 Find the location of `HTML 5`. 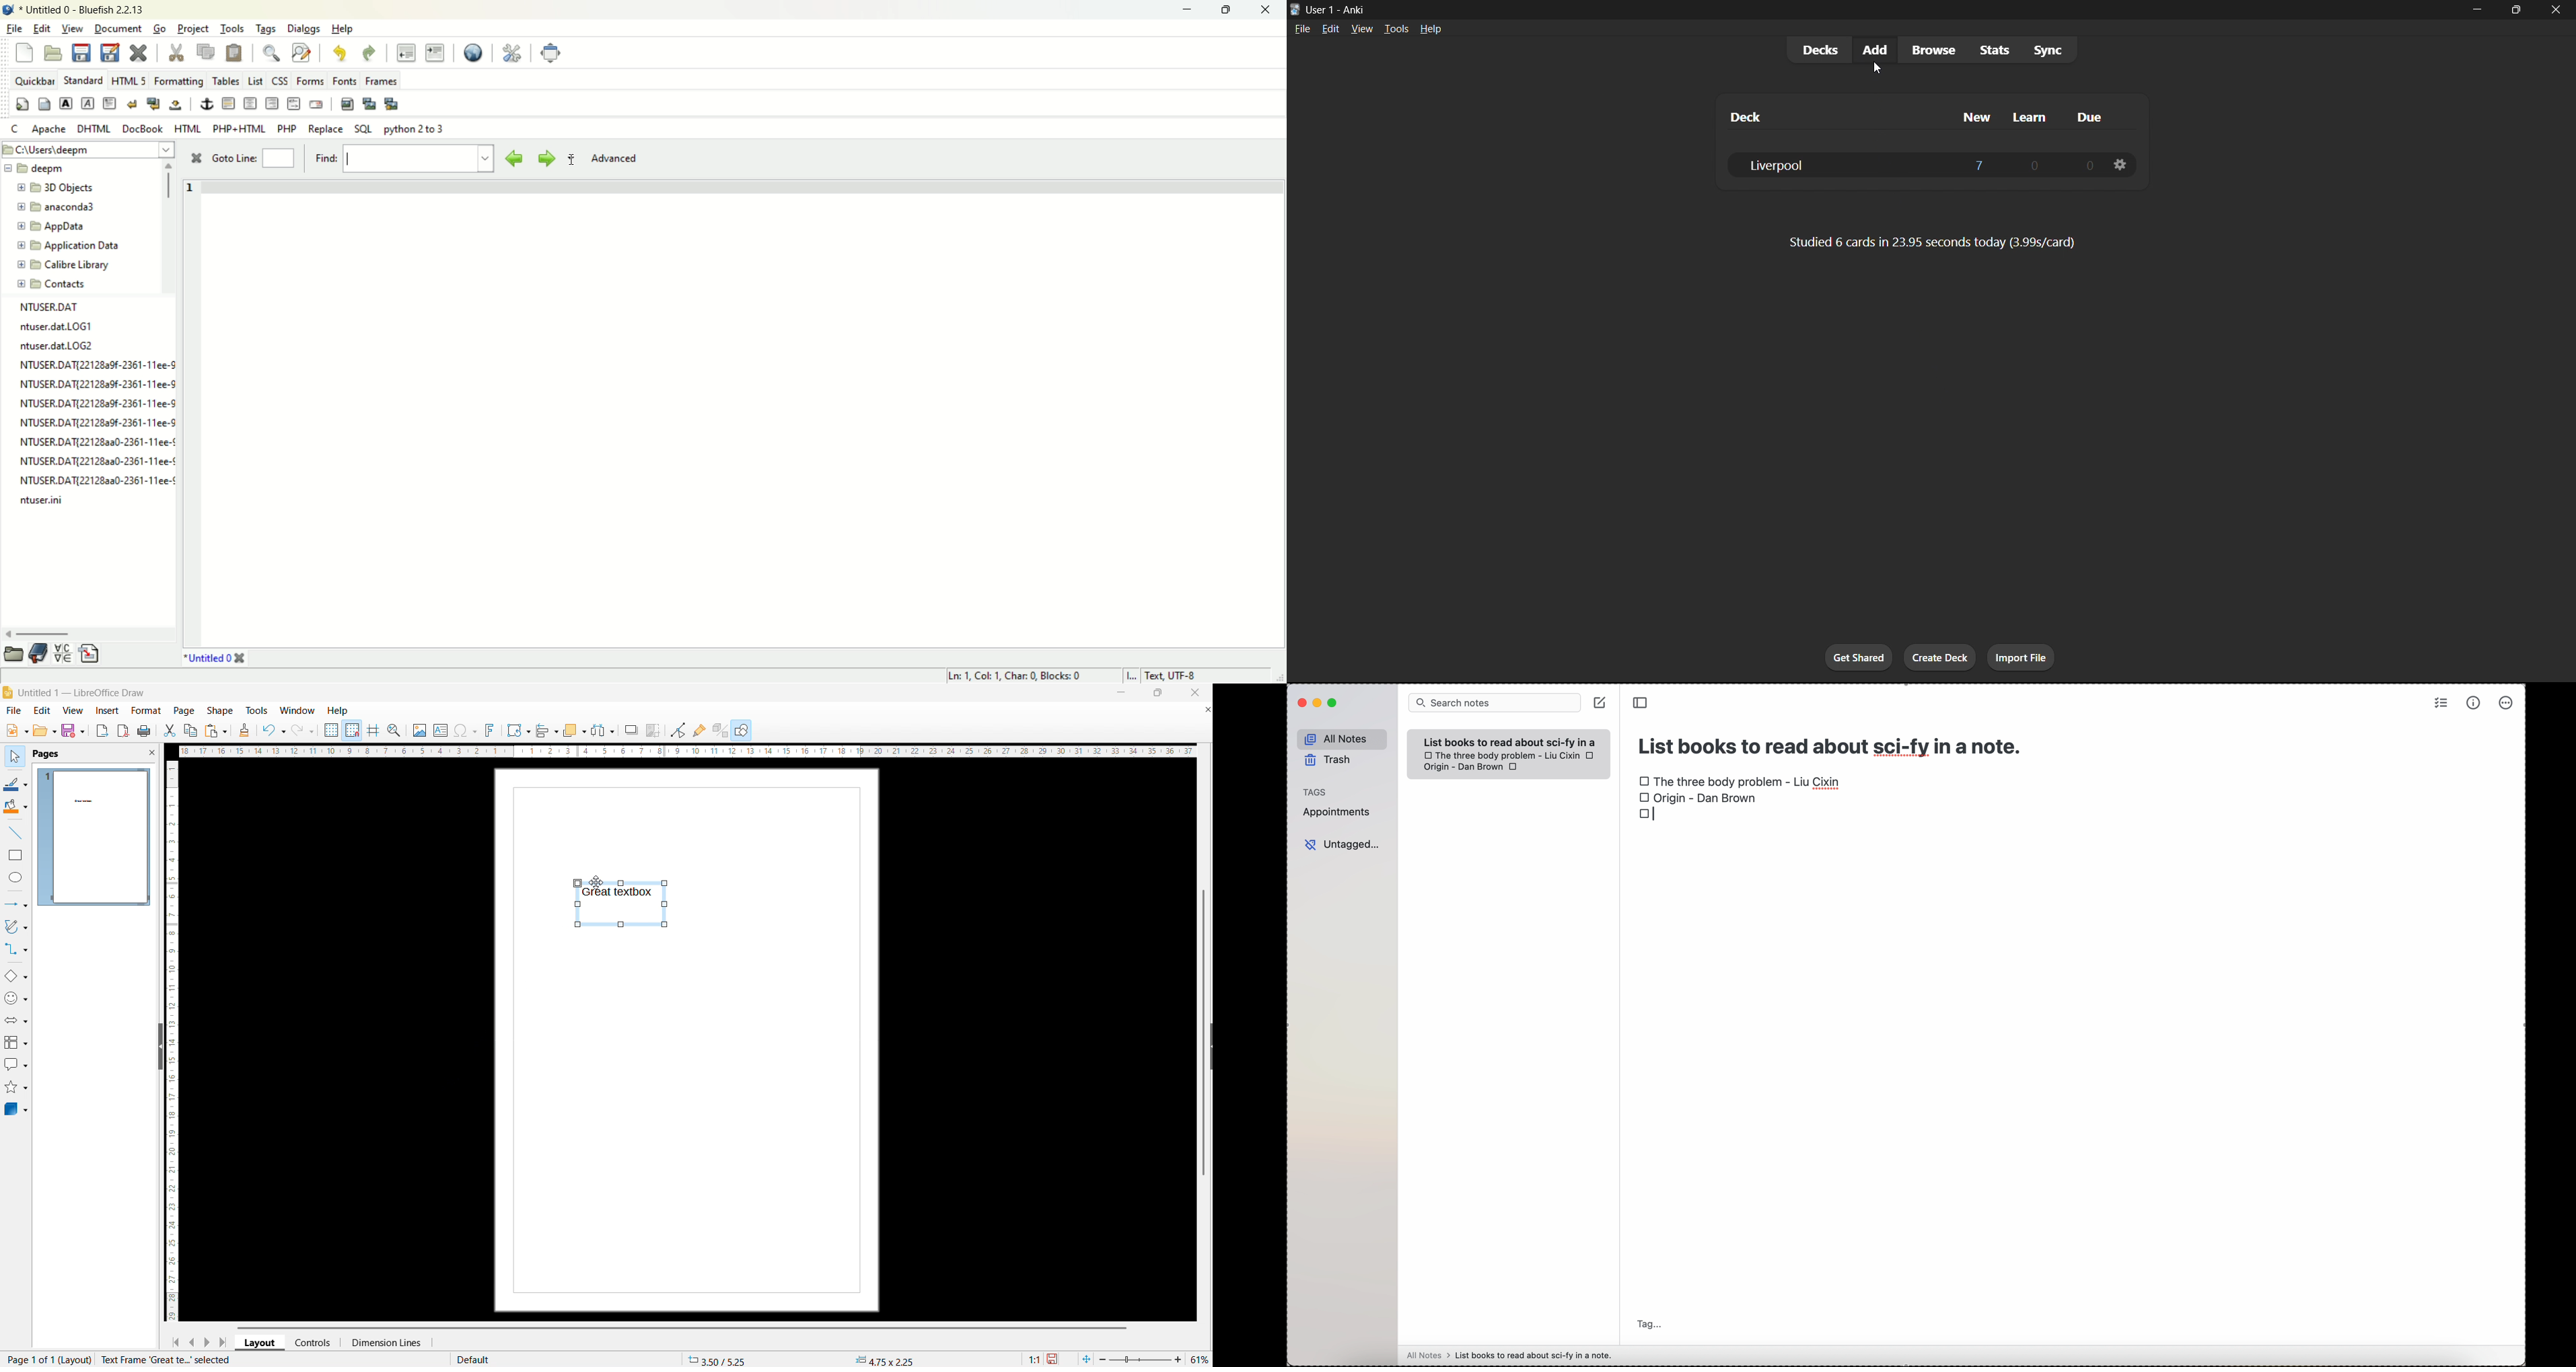

HTML 5 is located at coordinates (129, 82).